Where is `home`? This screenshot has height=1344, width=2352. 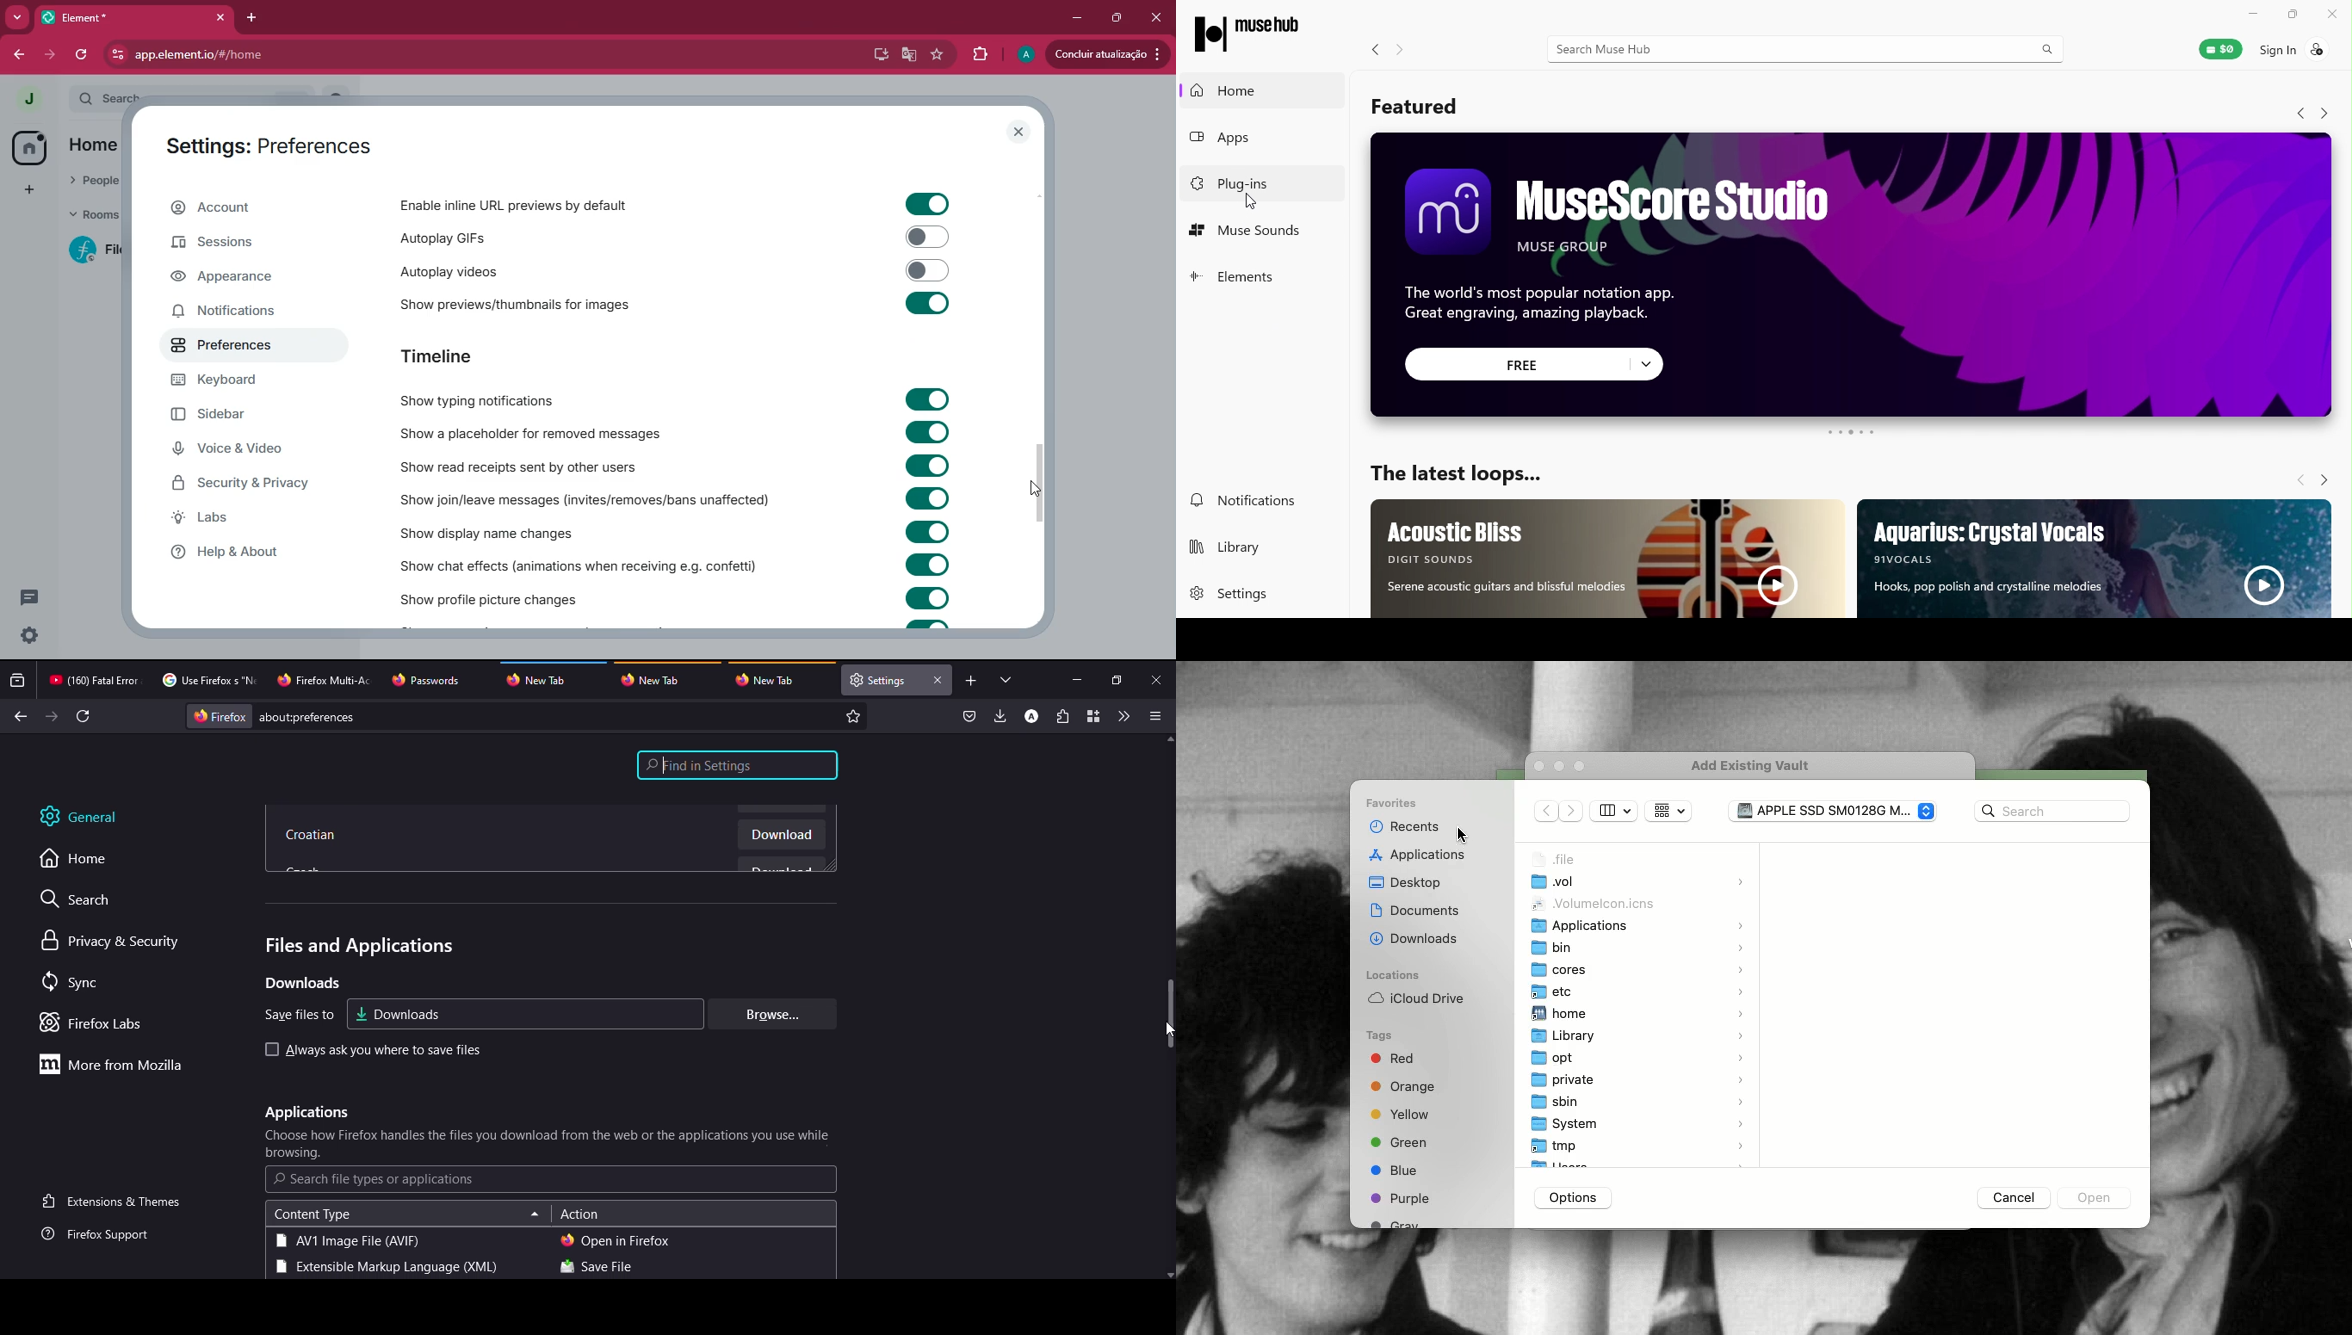
home is located at coordinates (31, 149).